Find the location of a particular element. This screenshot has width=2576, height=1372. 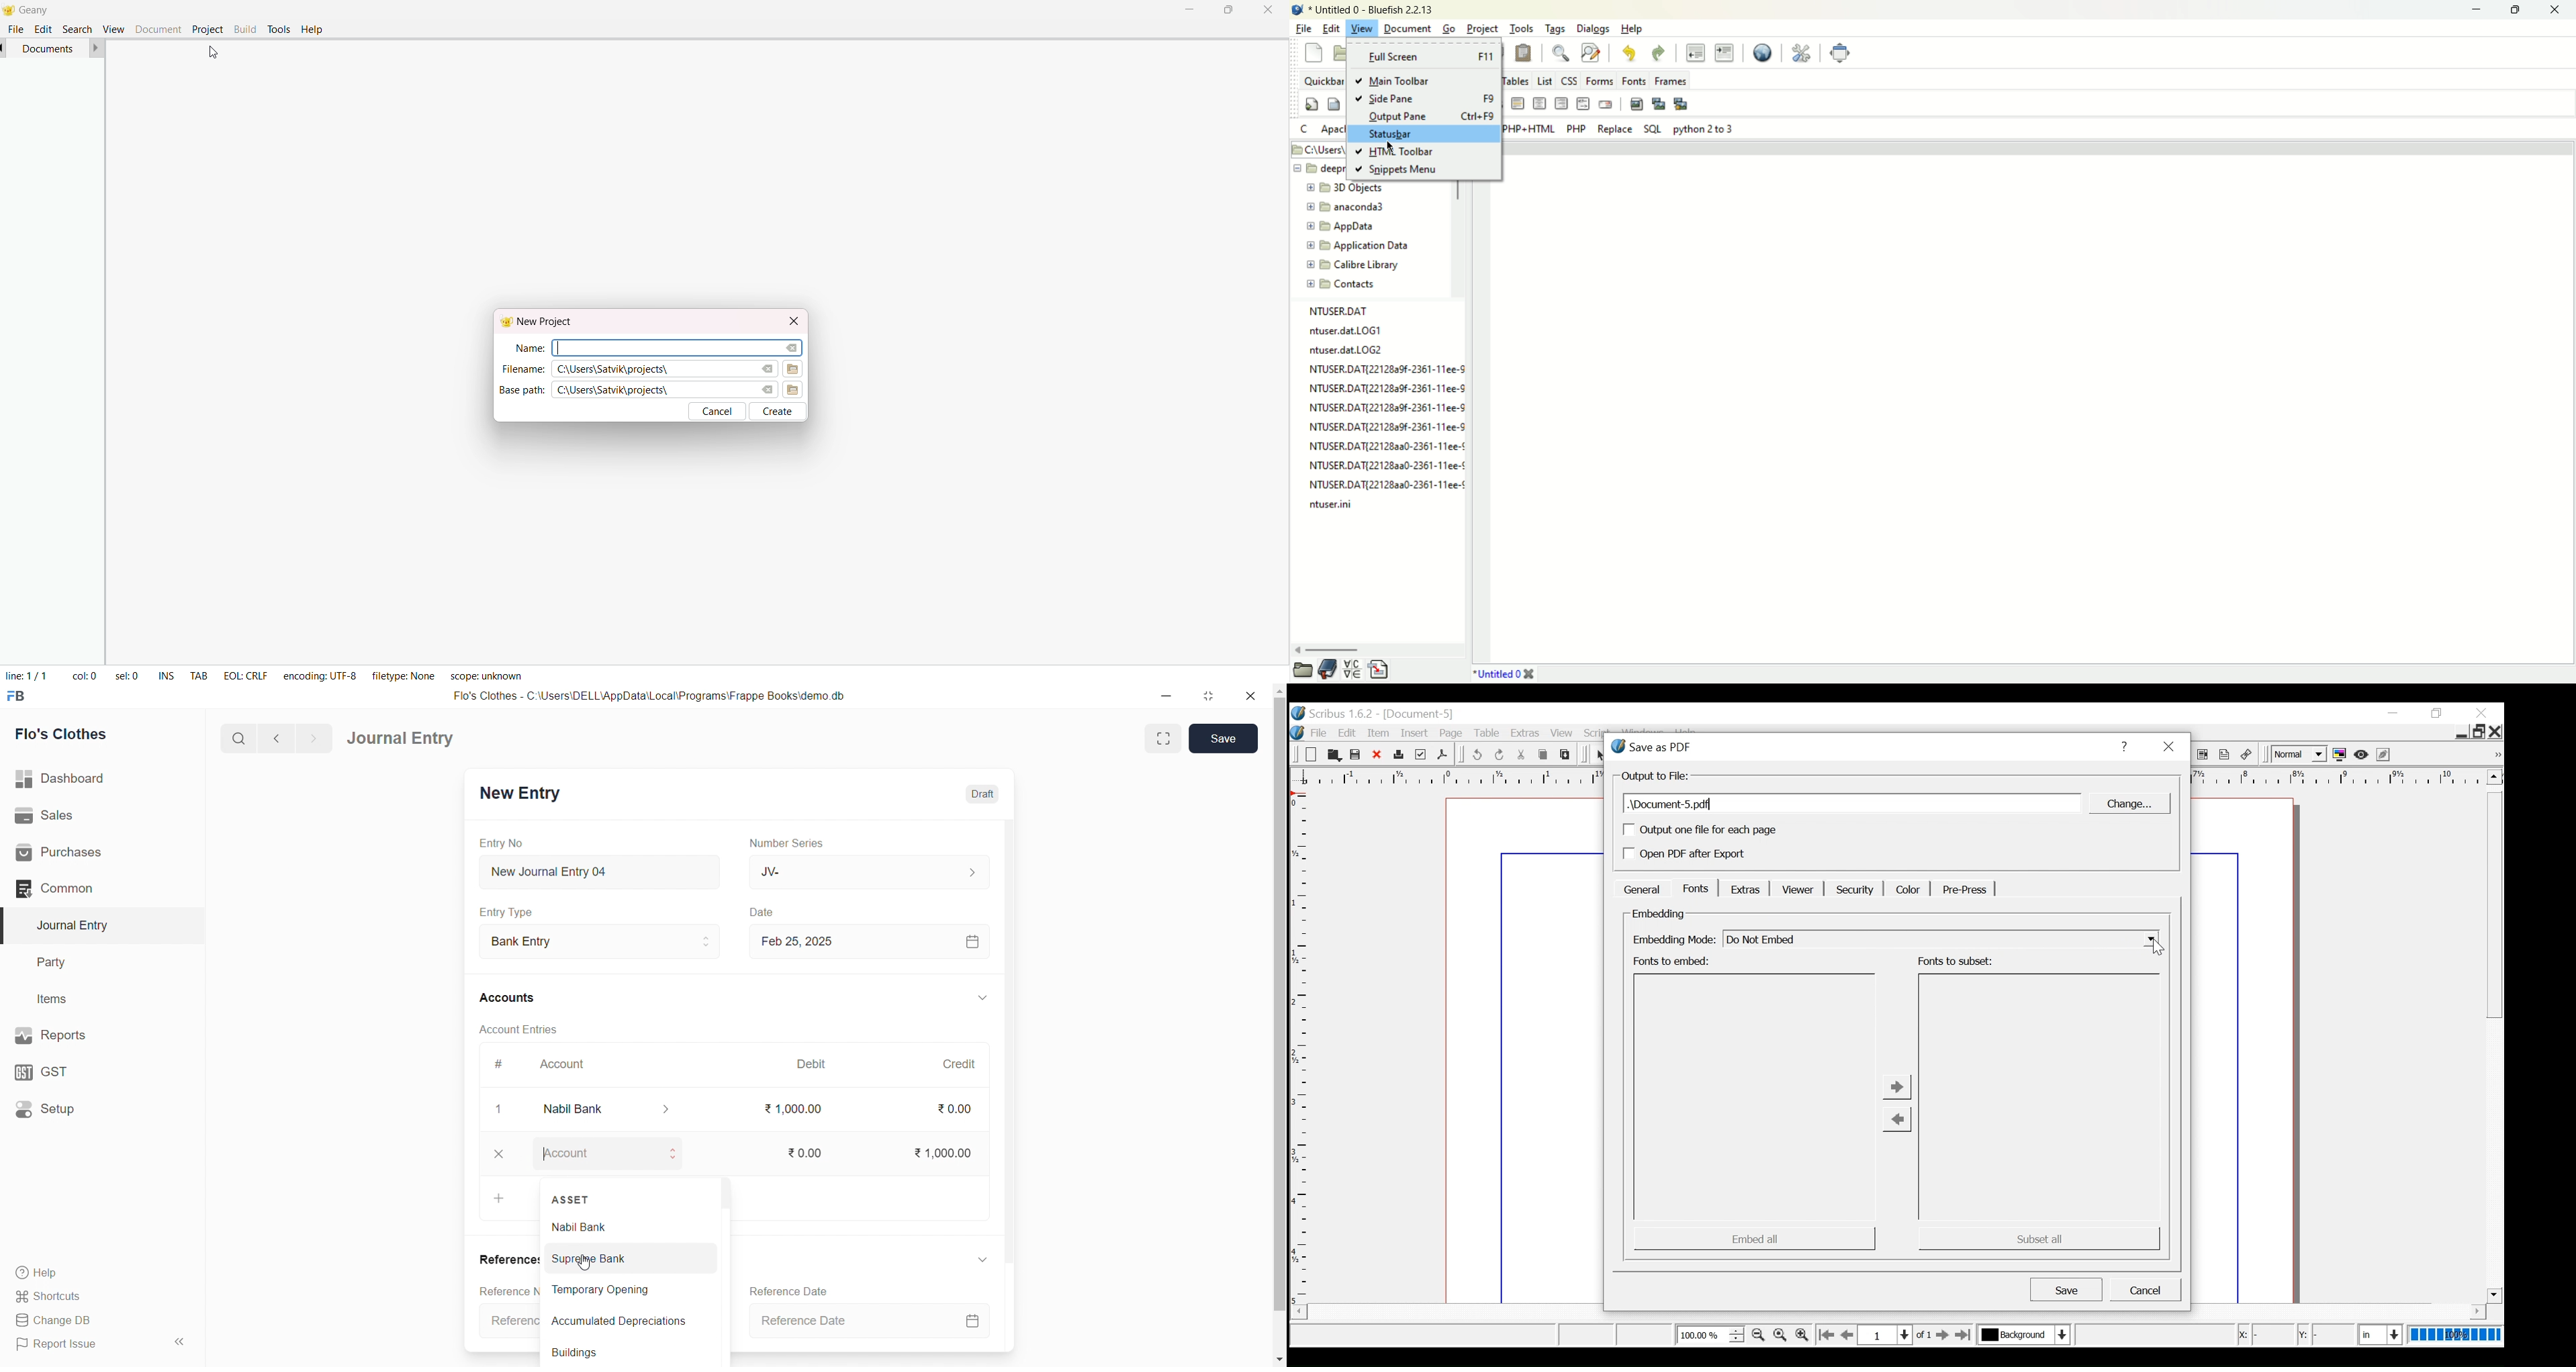

Paste is located at coordinates (1565, 754).